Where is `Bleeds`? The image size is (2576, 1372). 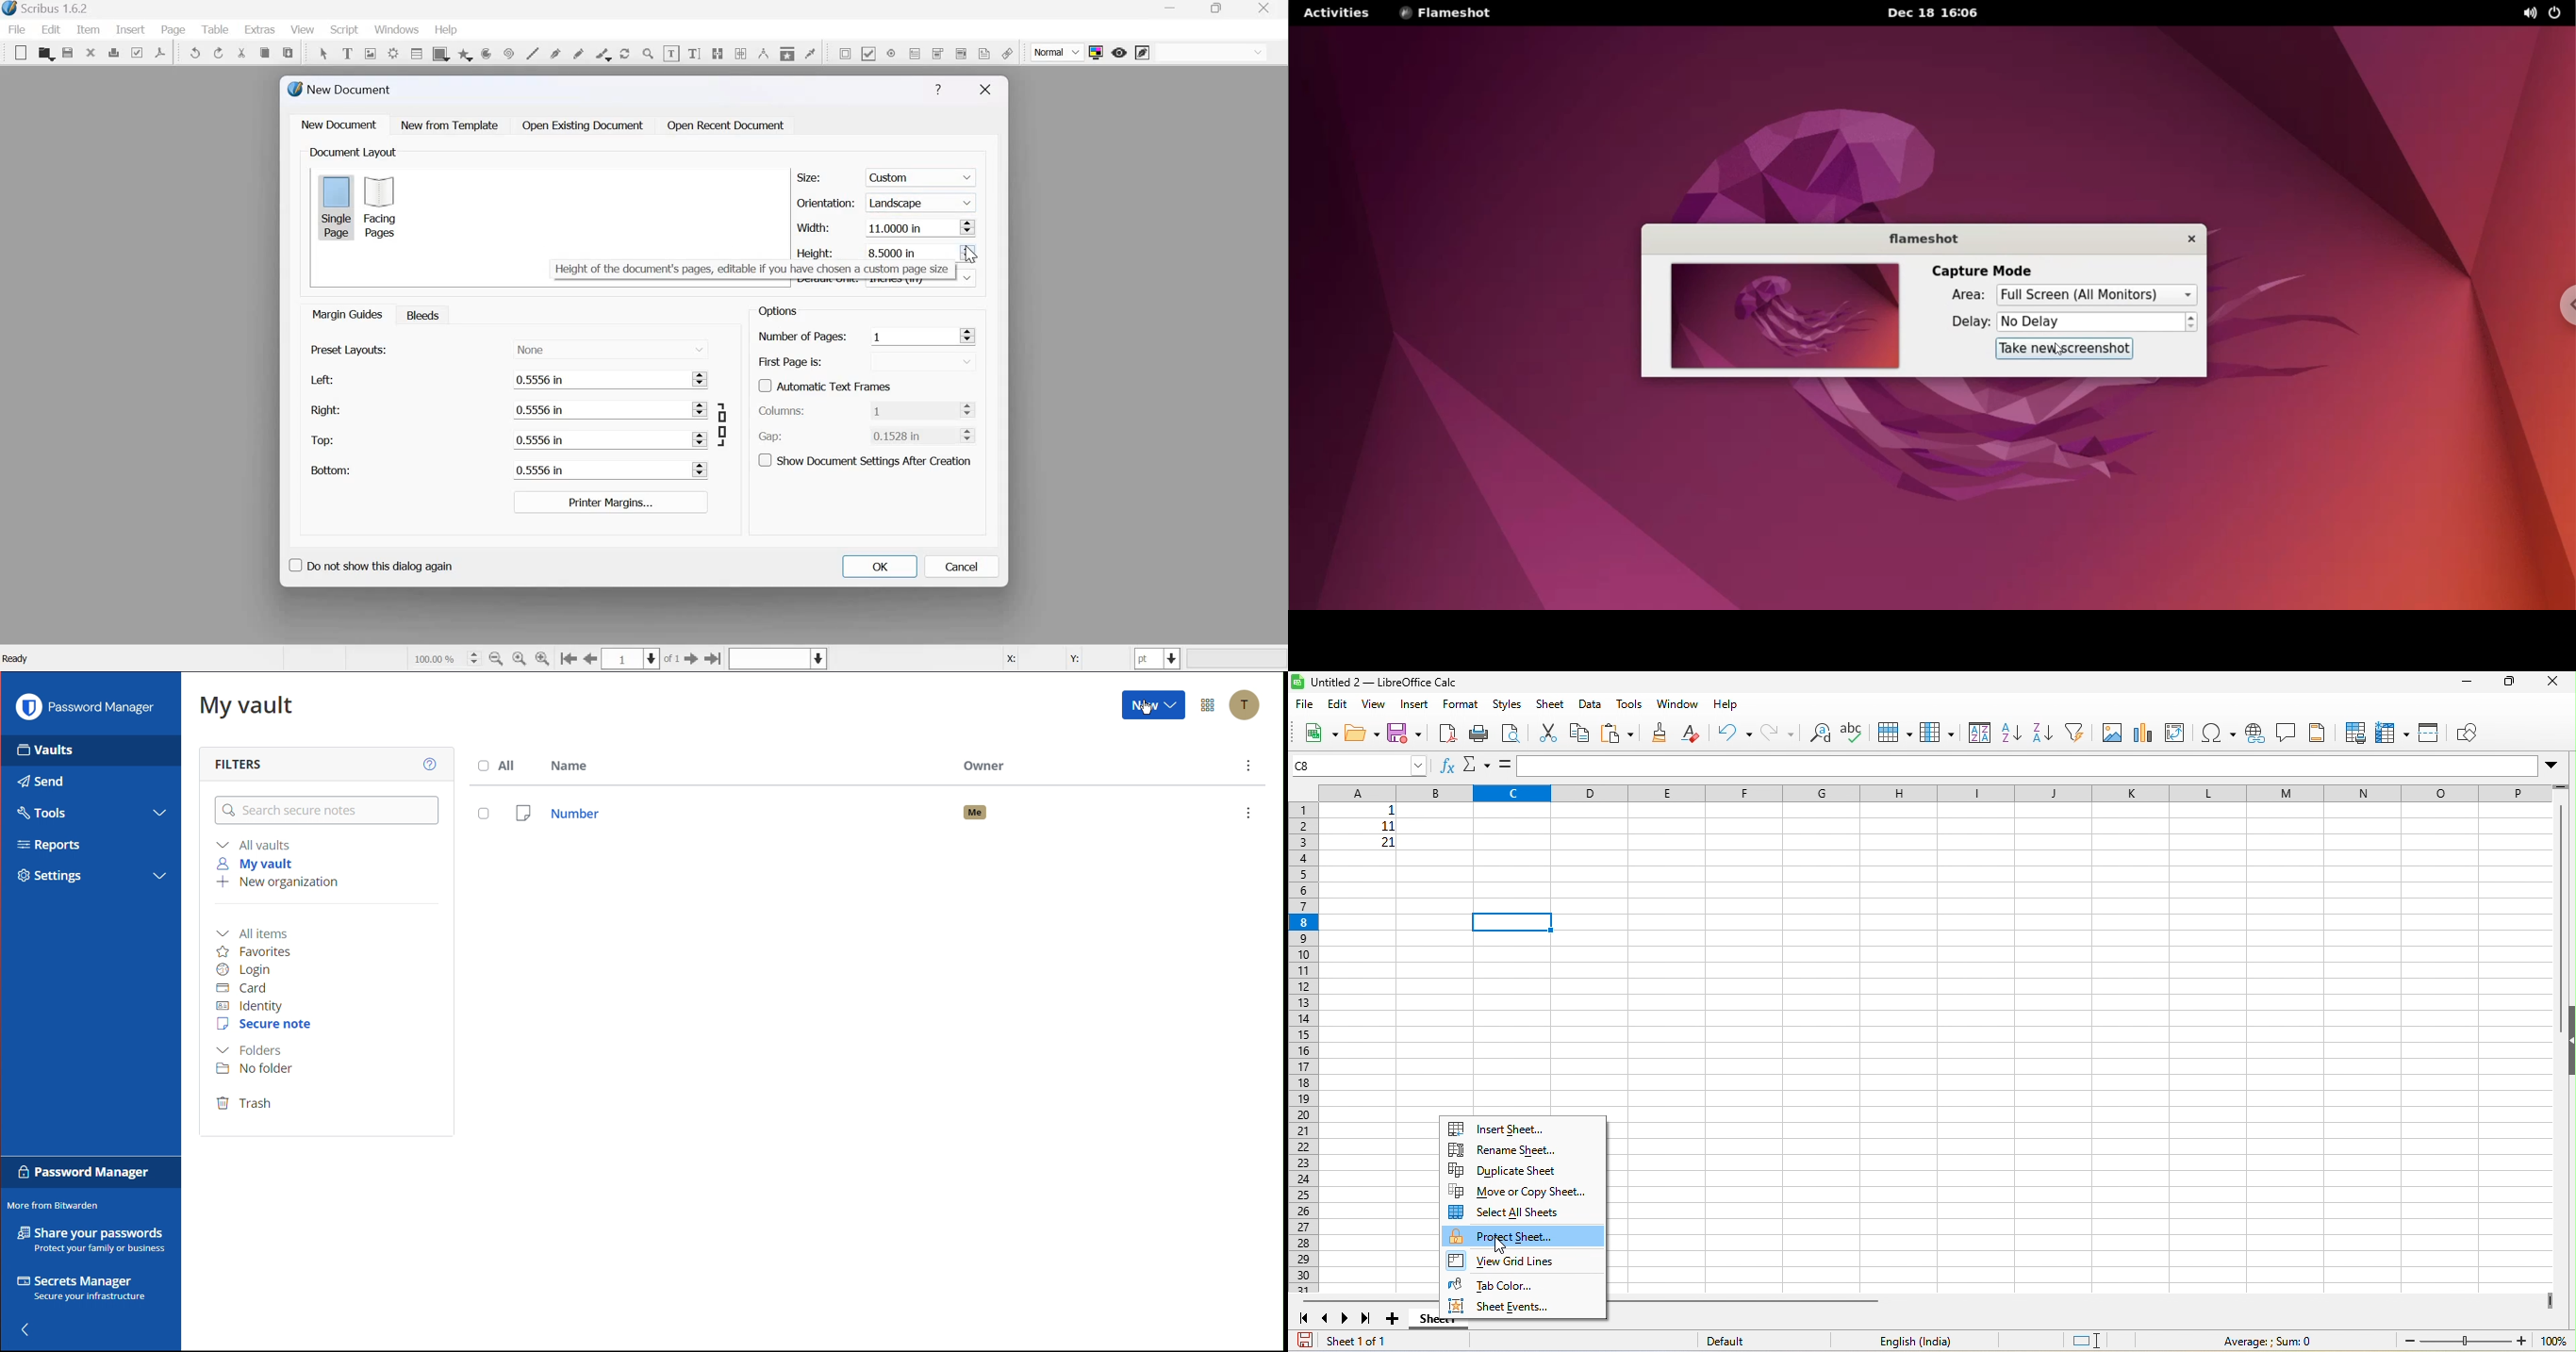
Bleeds is located at coordinates (419, 315).